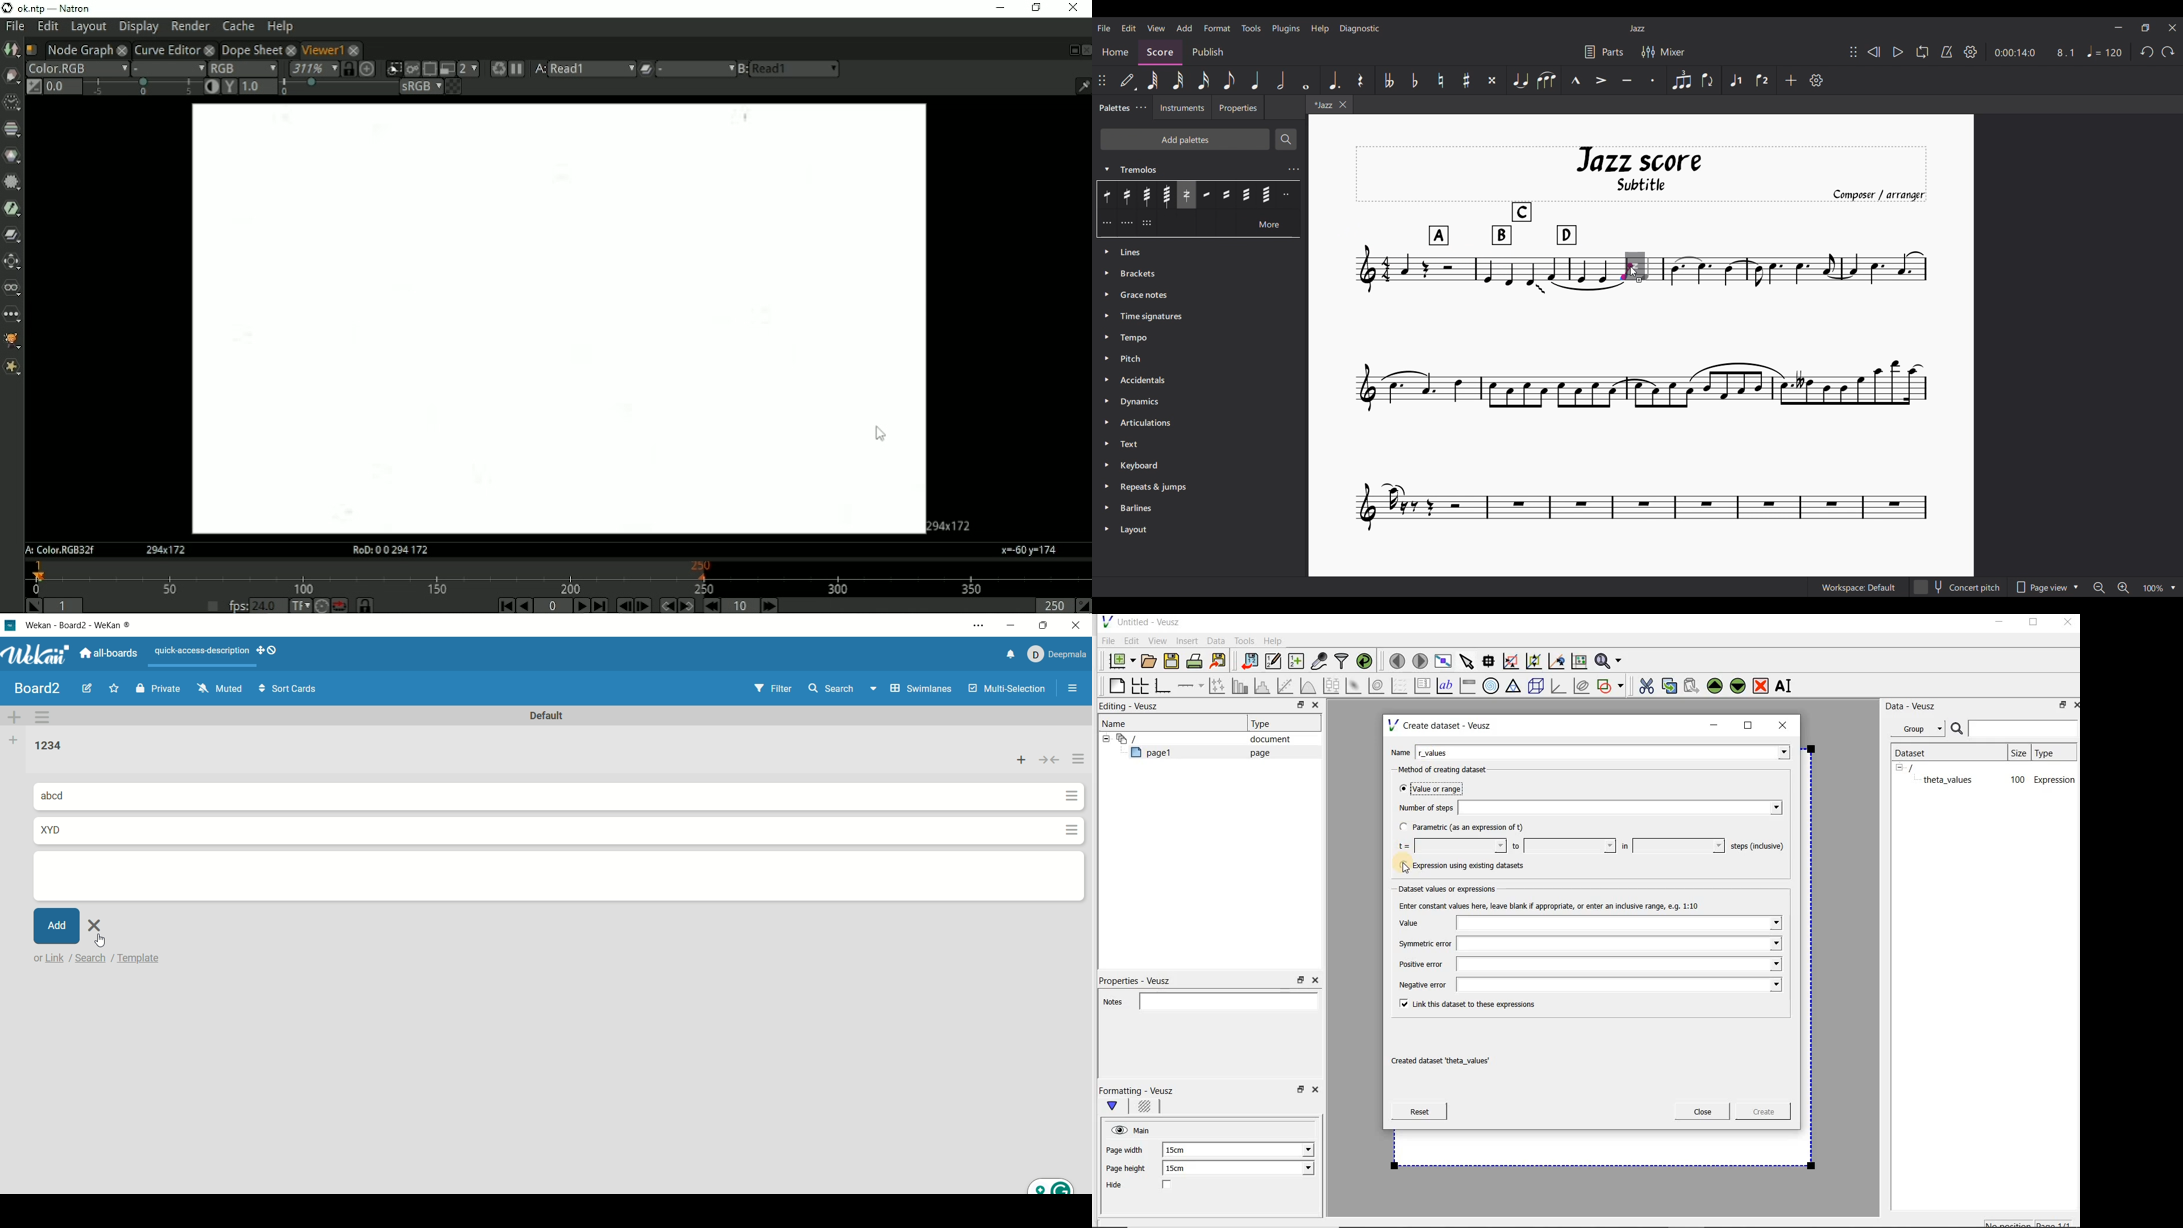 The width and height of the screenshot is (2184, 1232). What do you see at coordinates (1146, 1108) in the screenshot?
I see `Background` at bounding box center [1146, 1108].